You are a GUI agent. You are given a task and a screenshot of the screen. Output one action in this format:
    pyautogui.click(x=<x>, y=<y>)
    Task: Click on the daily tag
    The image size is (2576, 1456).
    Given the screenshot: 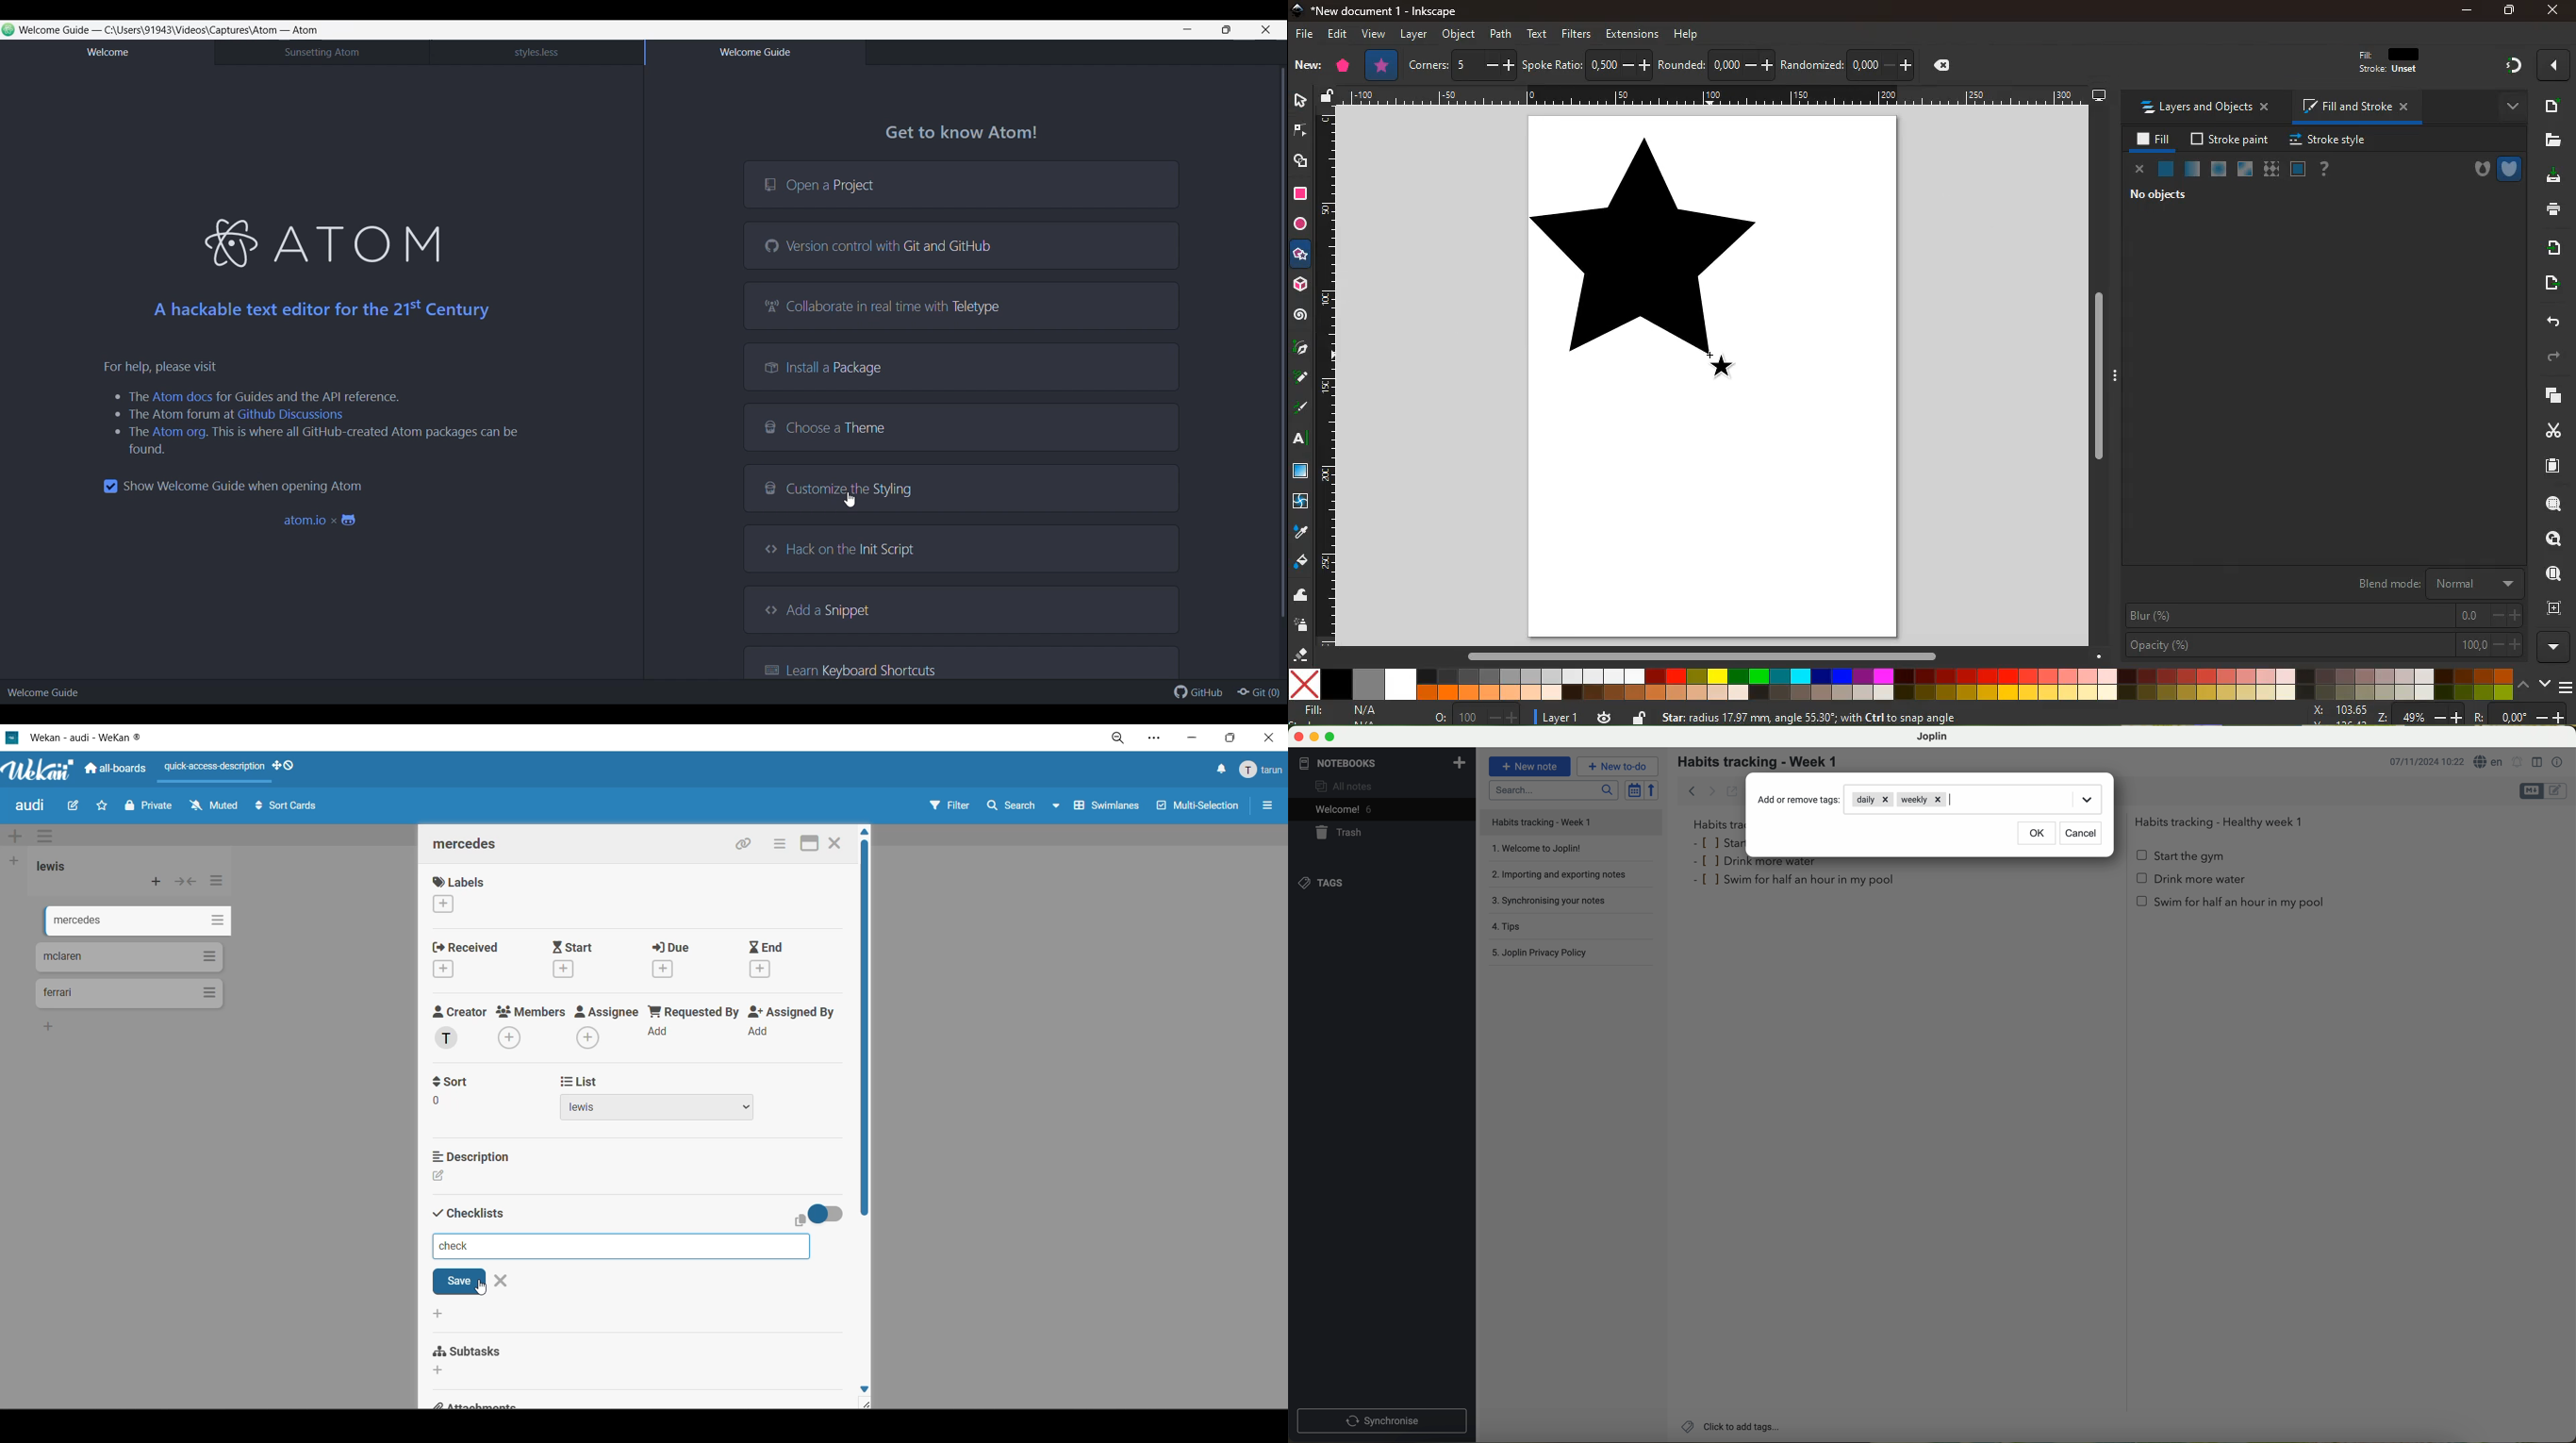 What is the action you would take?
    pyautogui.click(x=1872, y=799)
    